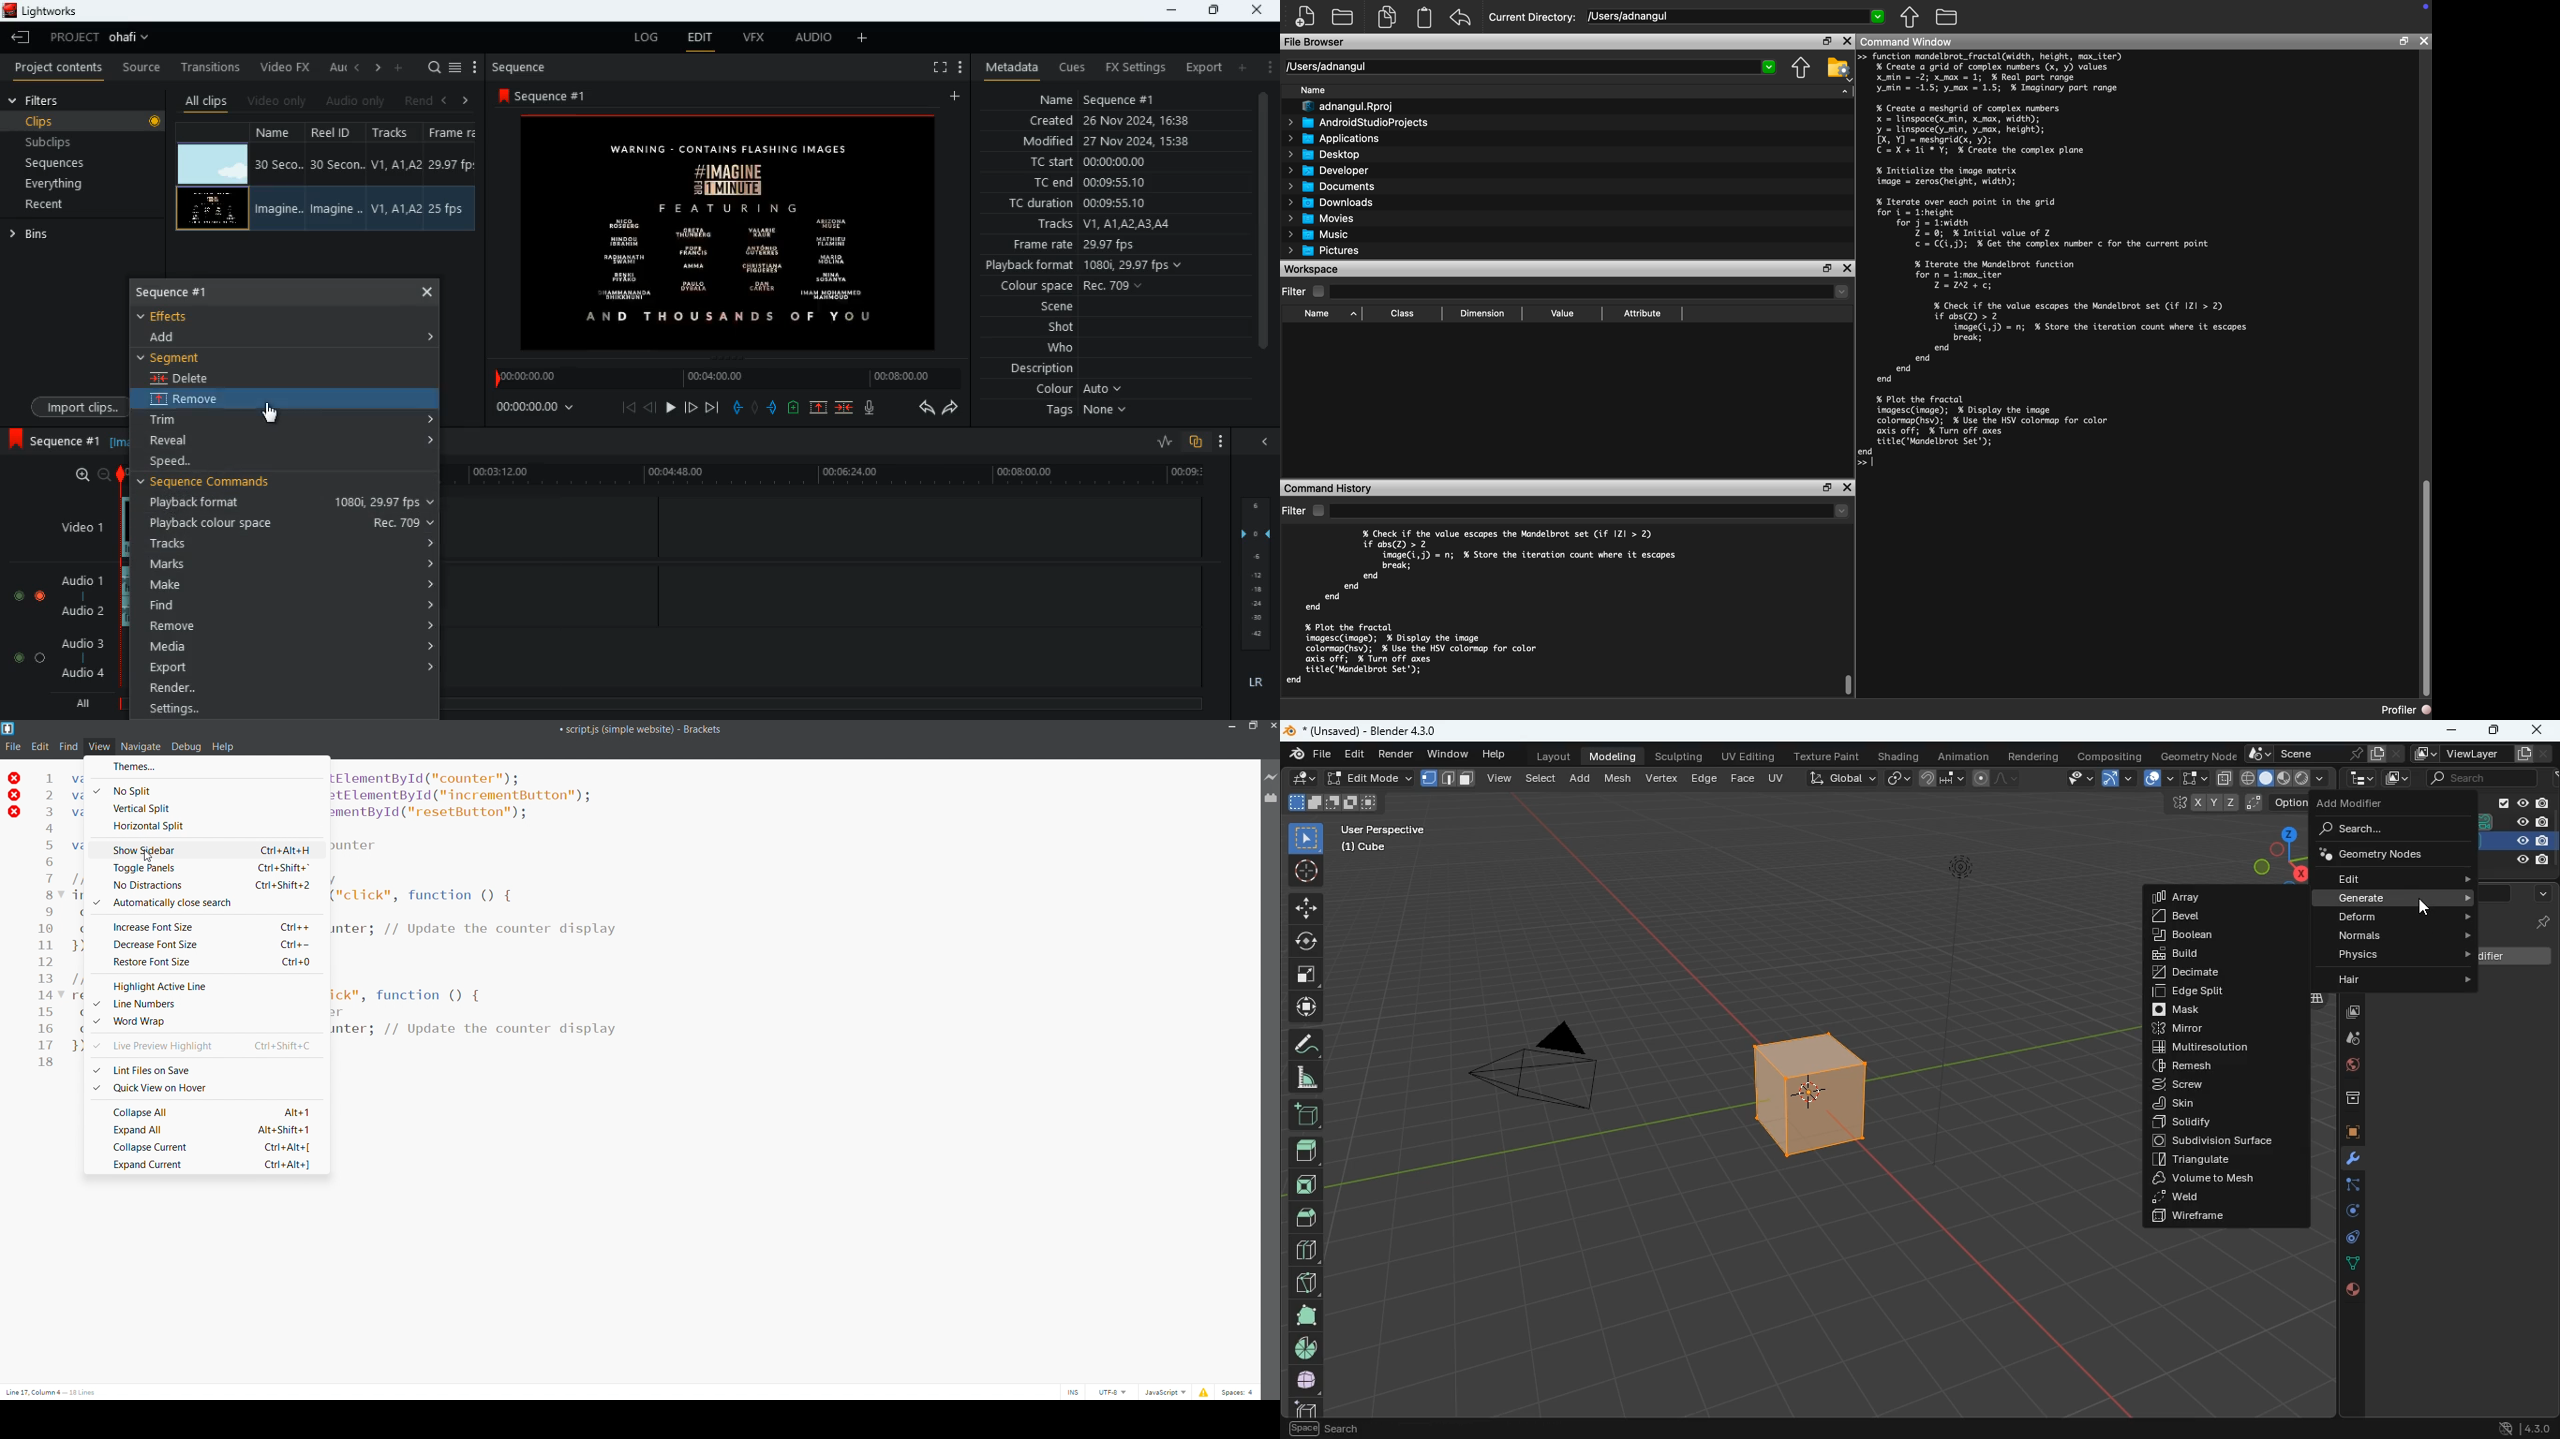 This screenshot has width=2576, height=1456. What do you see at coordinates (669, 408) in the screenshot?
I see `play` at bounding box center [669, 408].